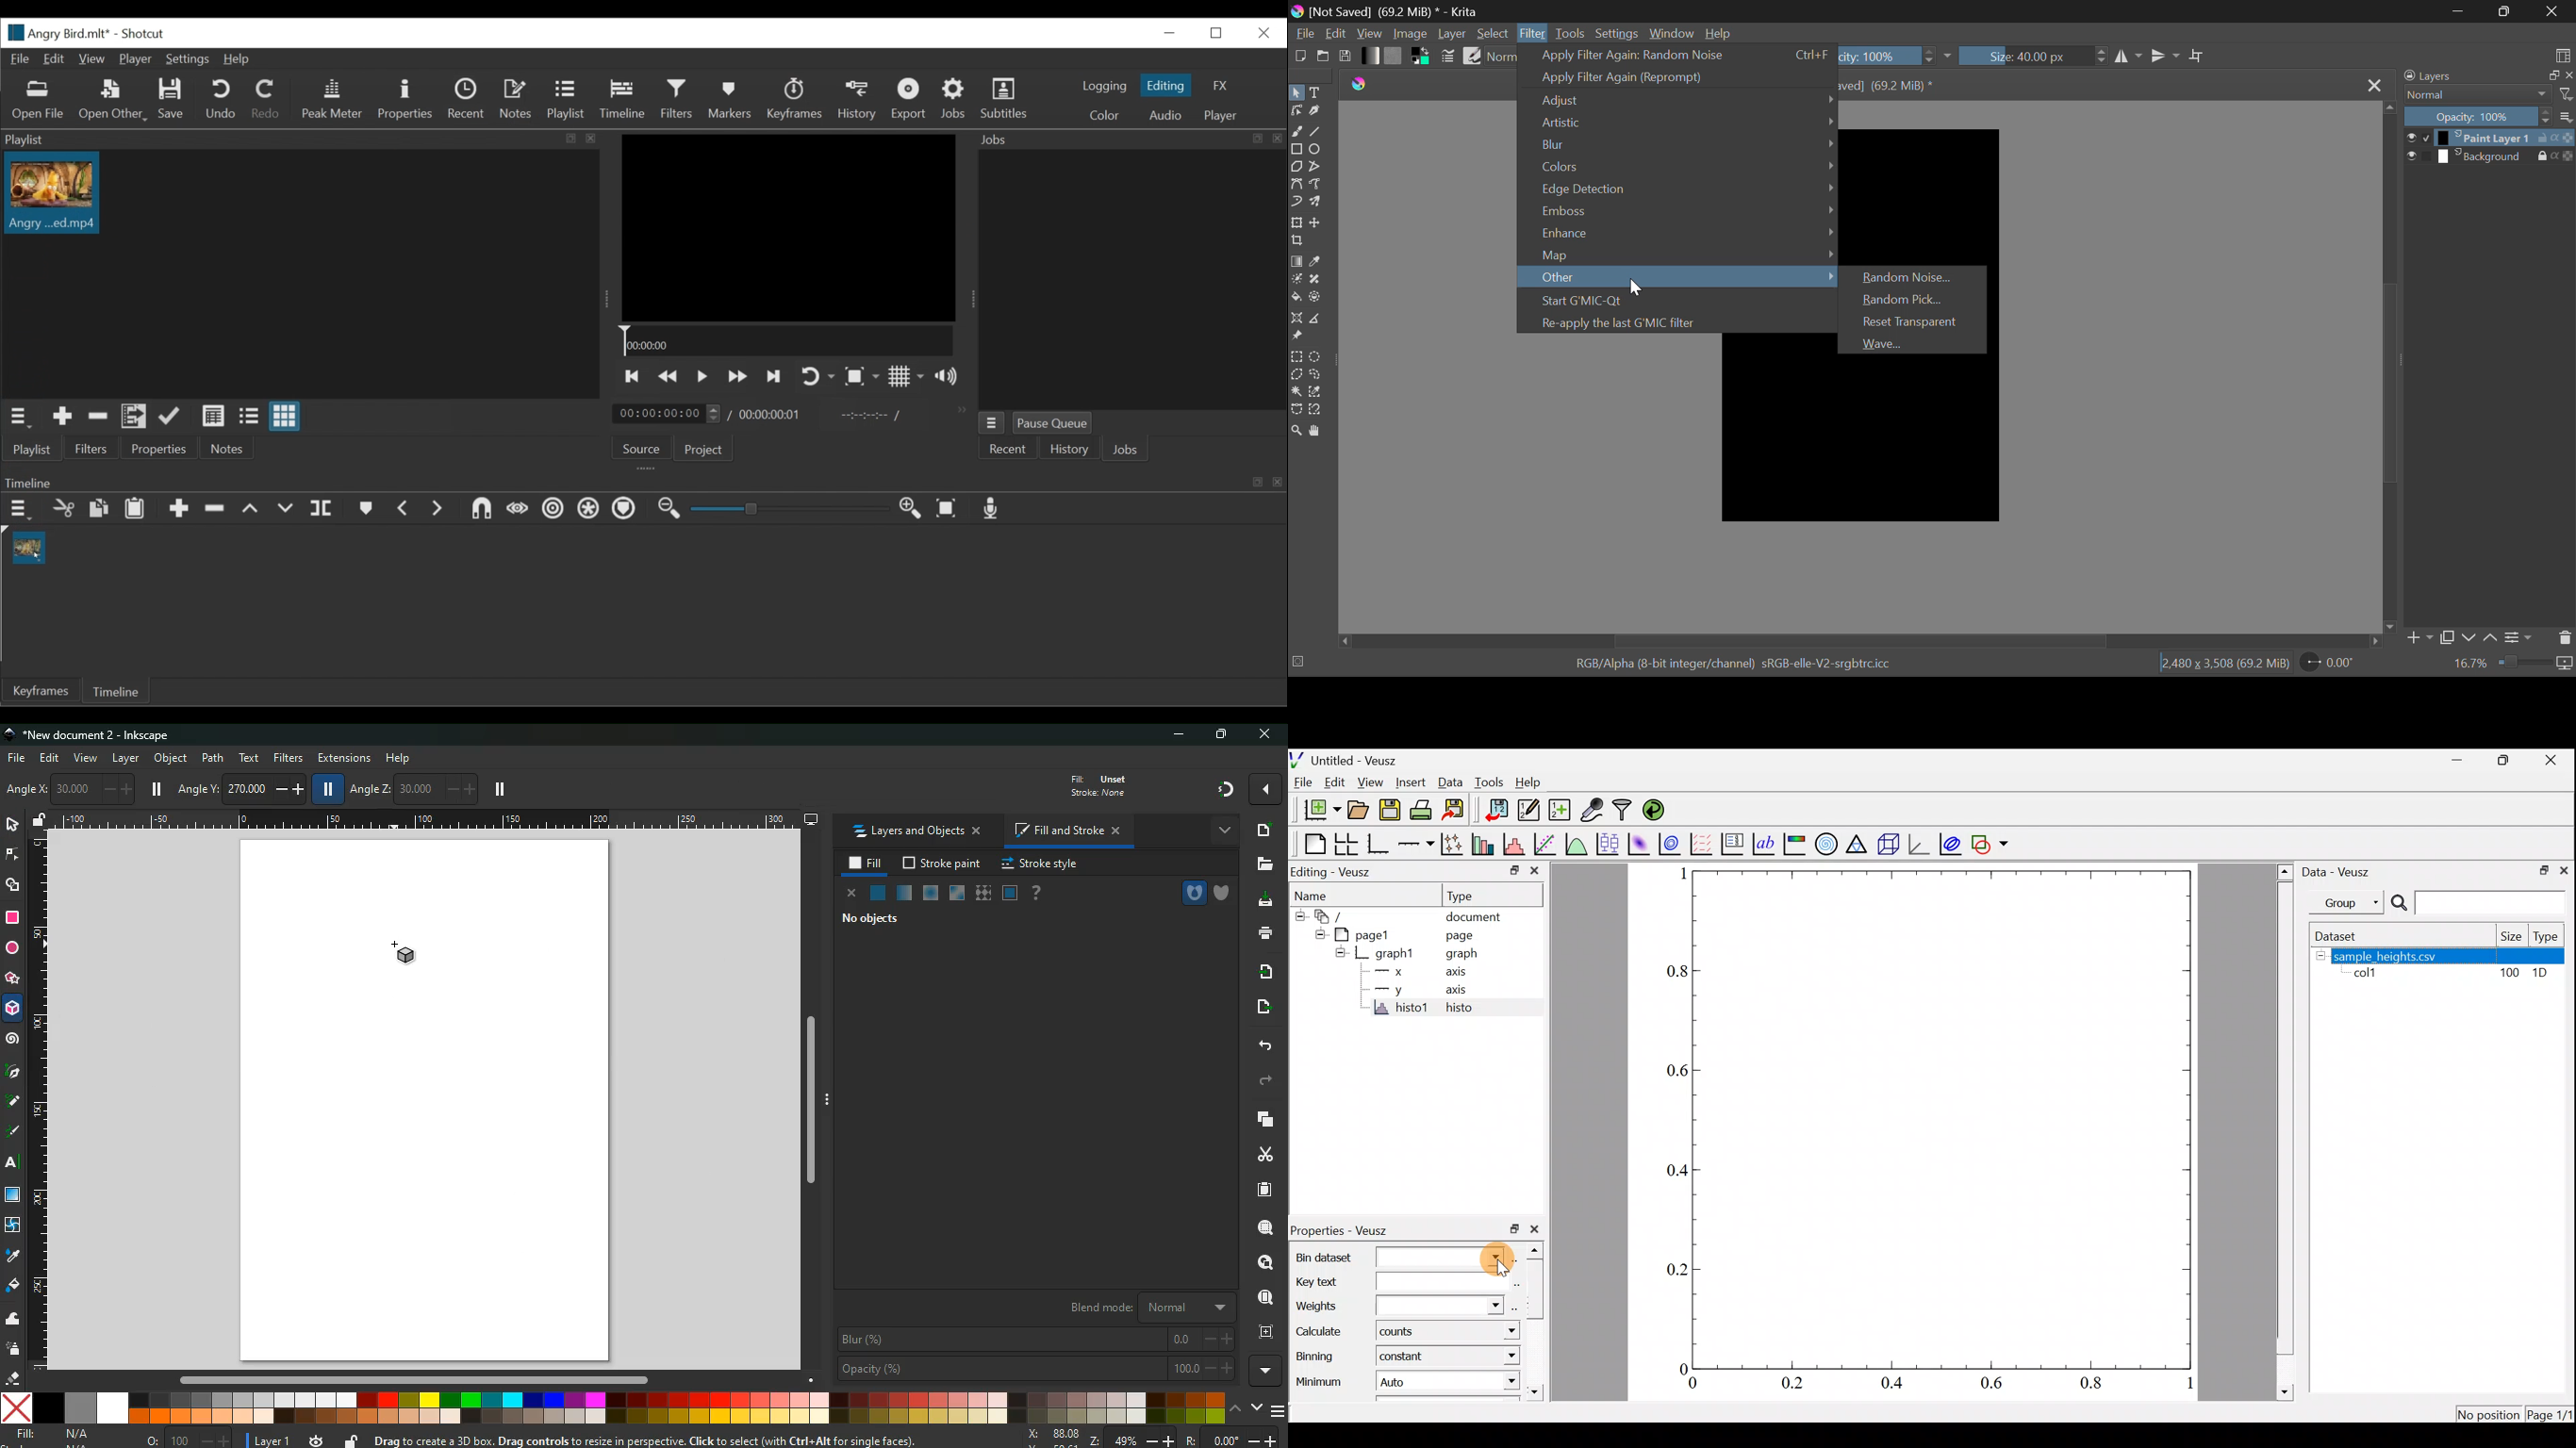  Describe the element at coordinates (1224, 86) in the screenshot. I see `FX` at that location.